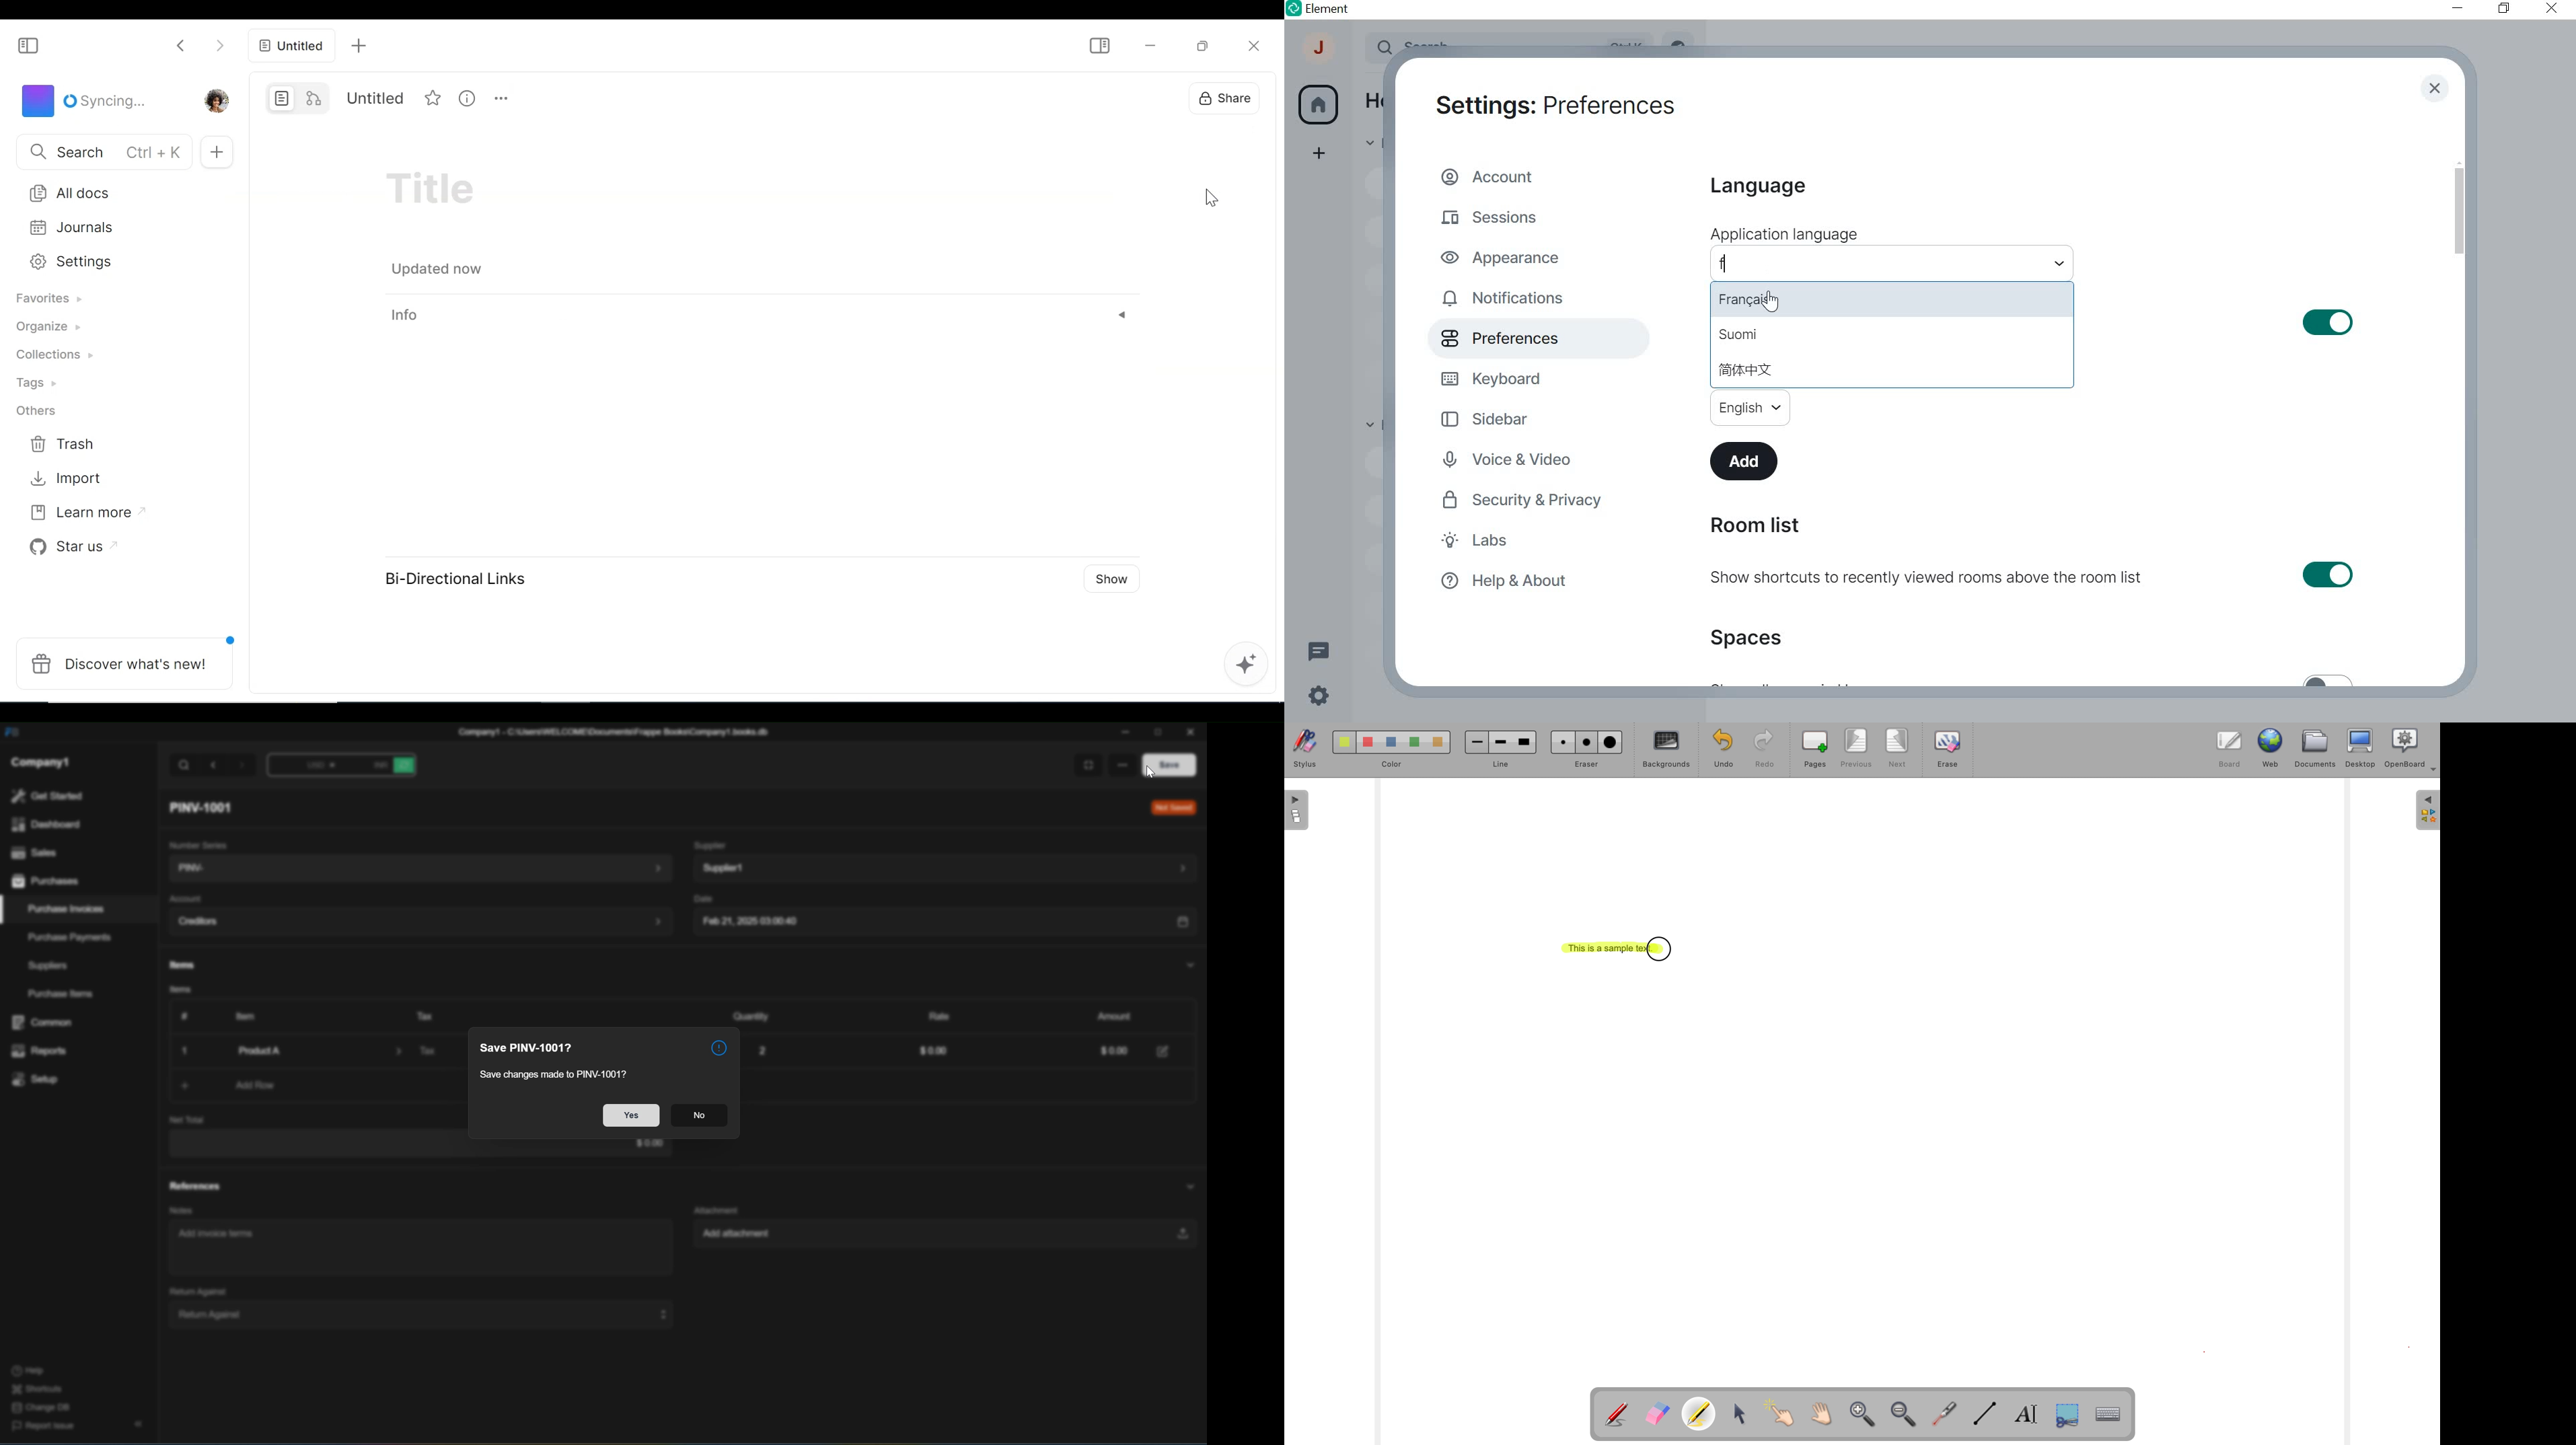  Describe the element at coordinates (32, 851) in the screenshot. I see `sales` at that location.